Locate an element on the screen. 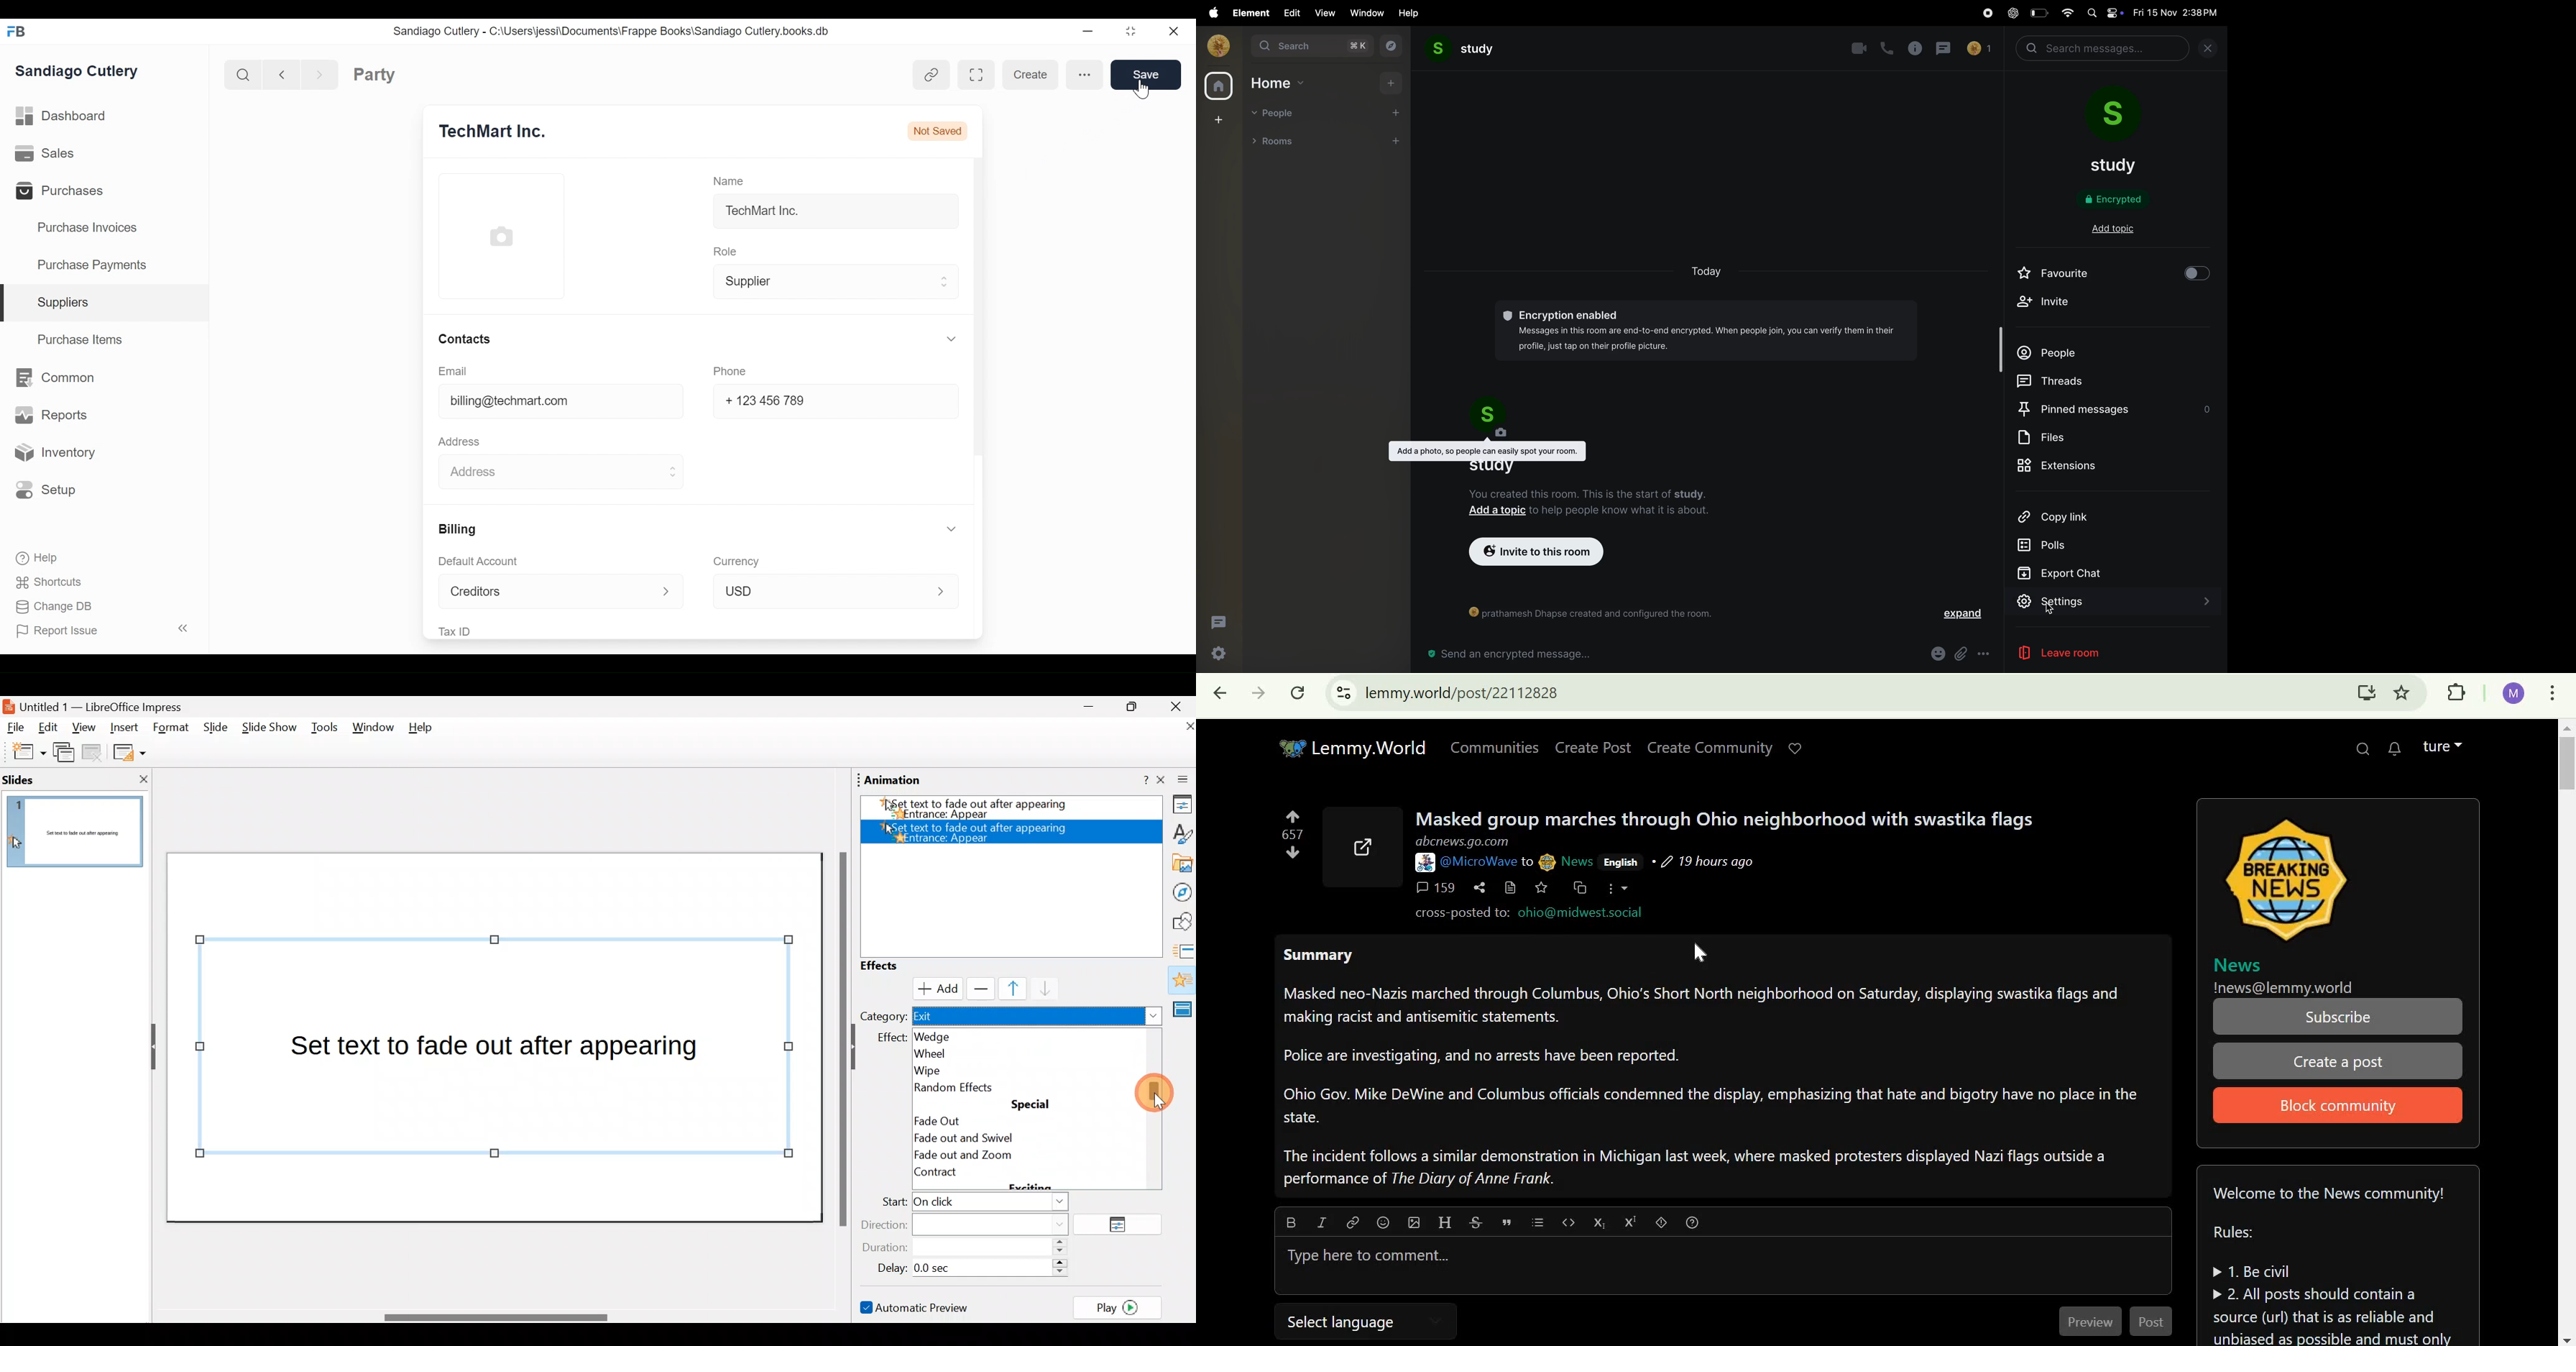 The image size is (2576, 1372). () prathamesh Dhapse created and configured the room. is located at coordinates (1596, 612).